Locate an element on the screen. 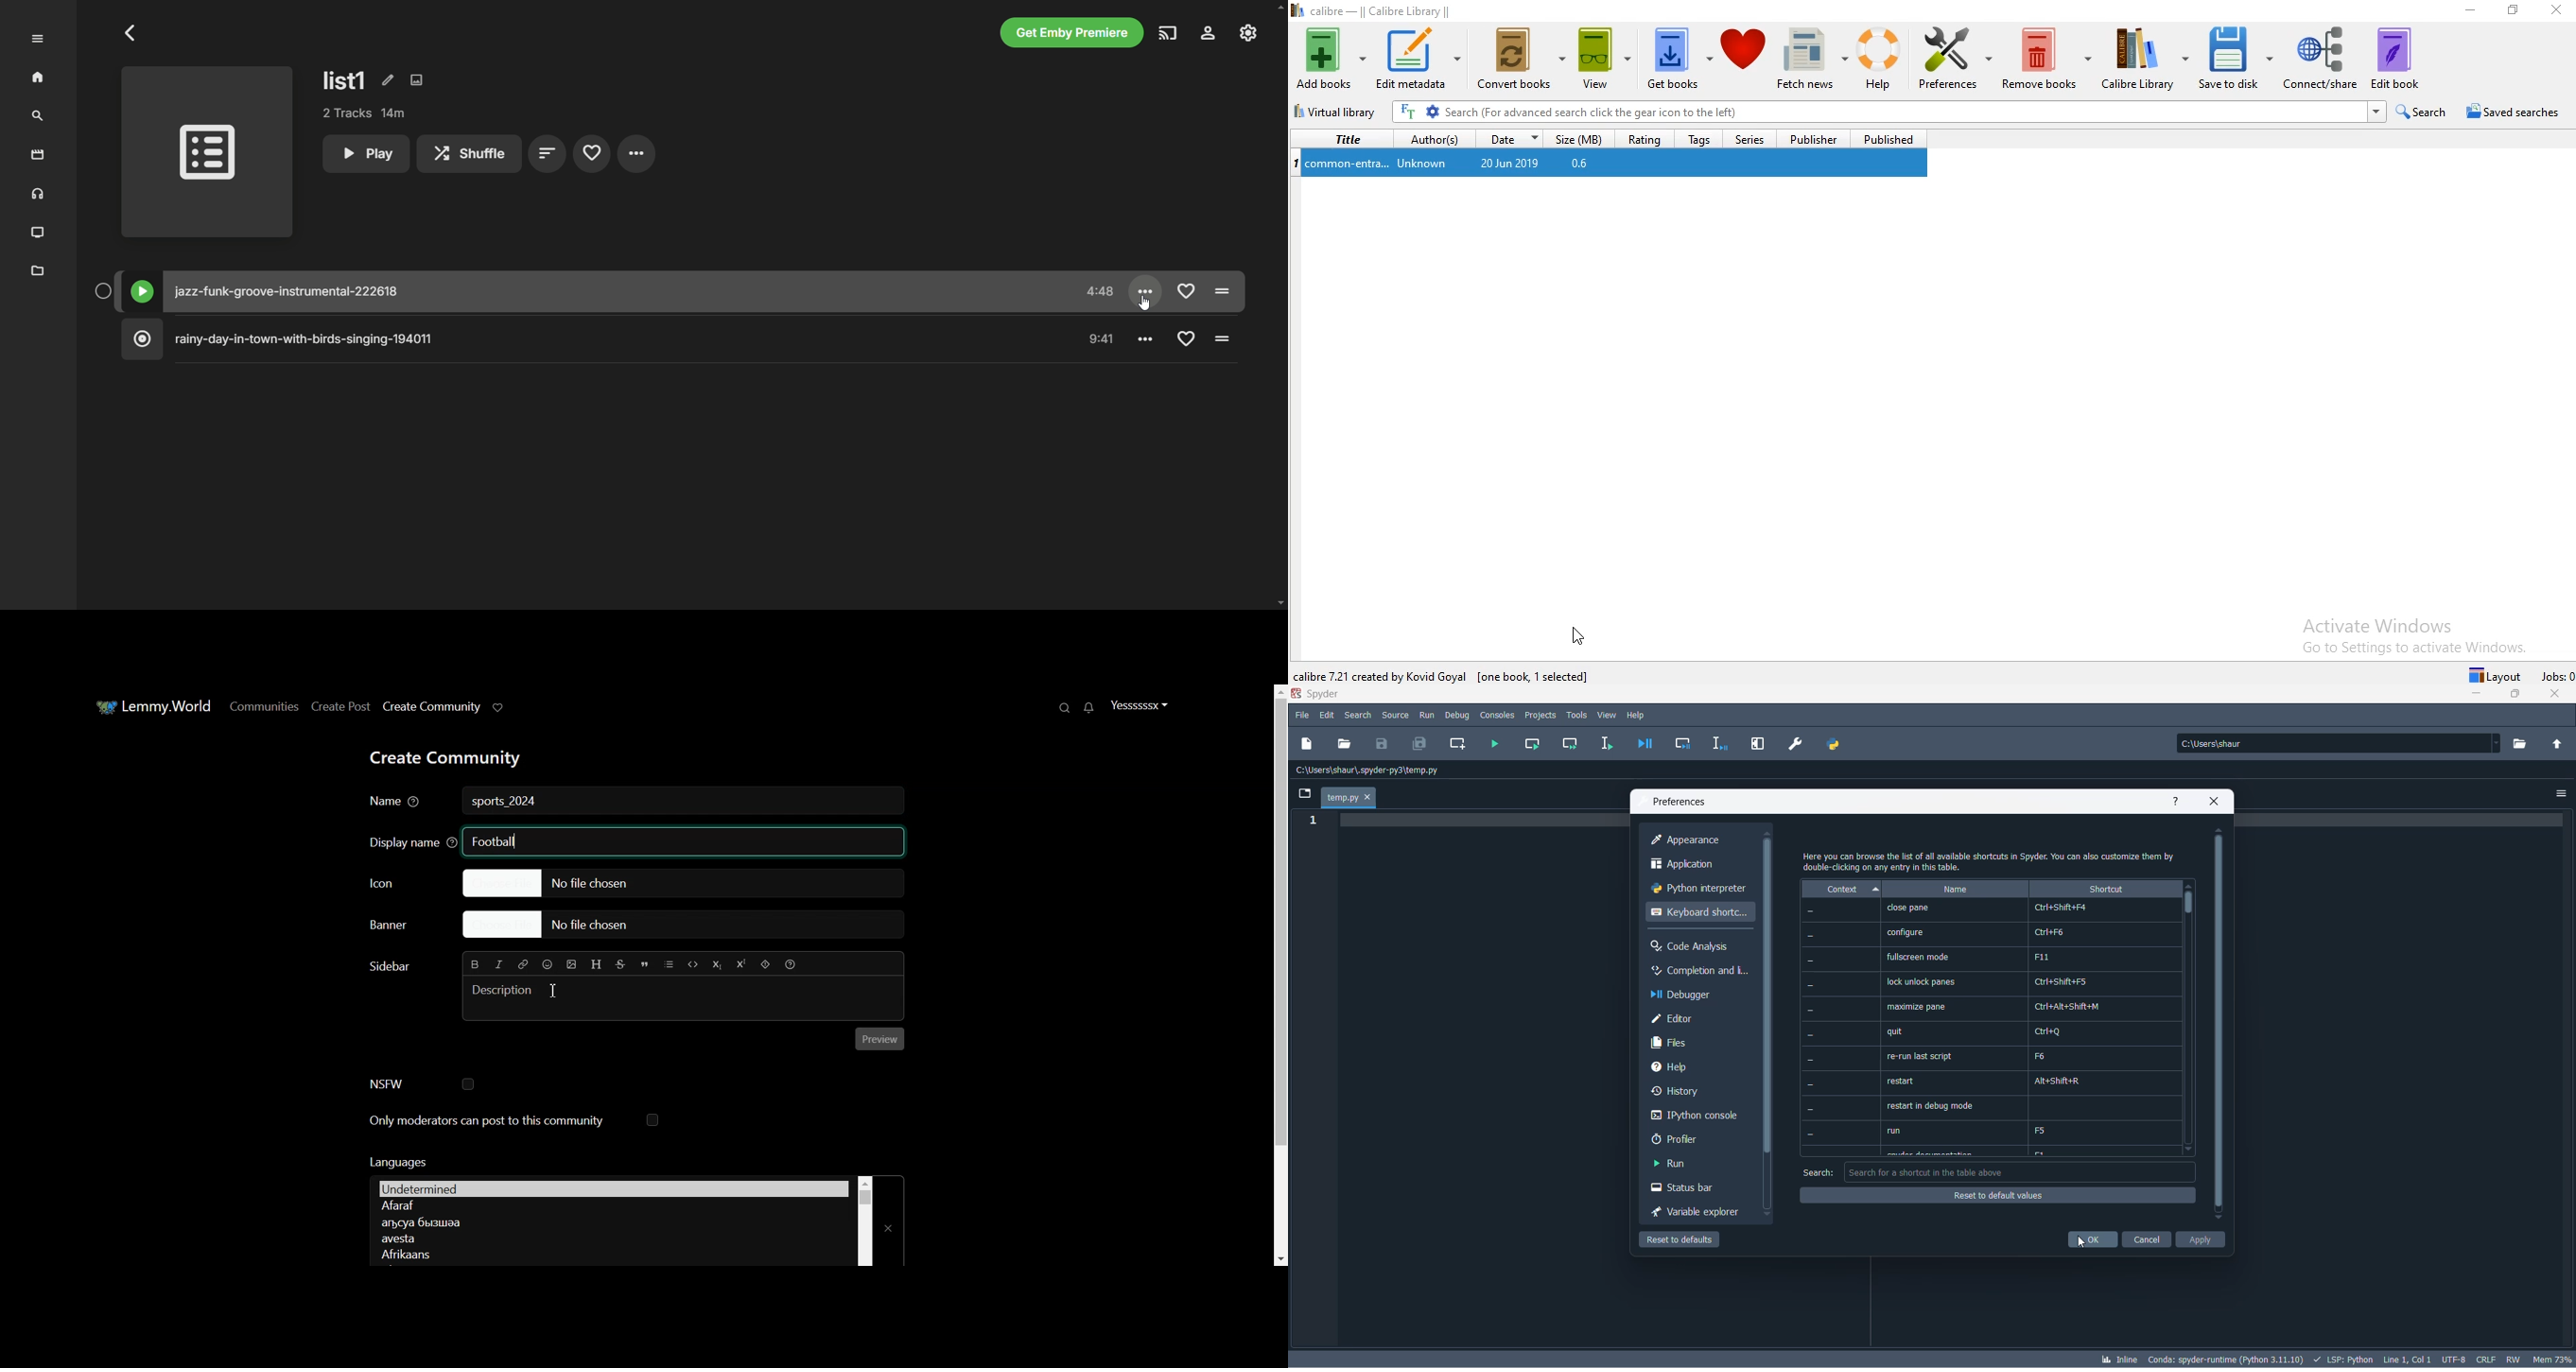 Image resolution: width=2576 pixels, height=1372 pixels. variable explorer is located at coordinates (1696, 1212).